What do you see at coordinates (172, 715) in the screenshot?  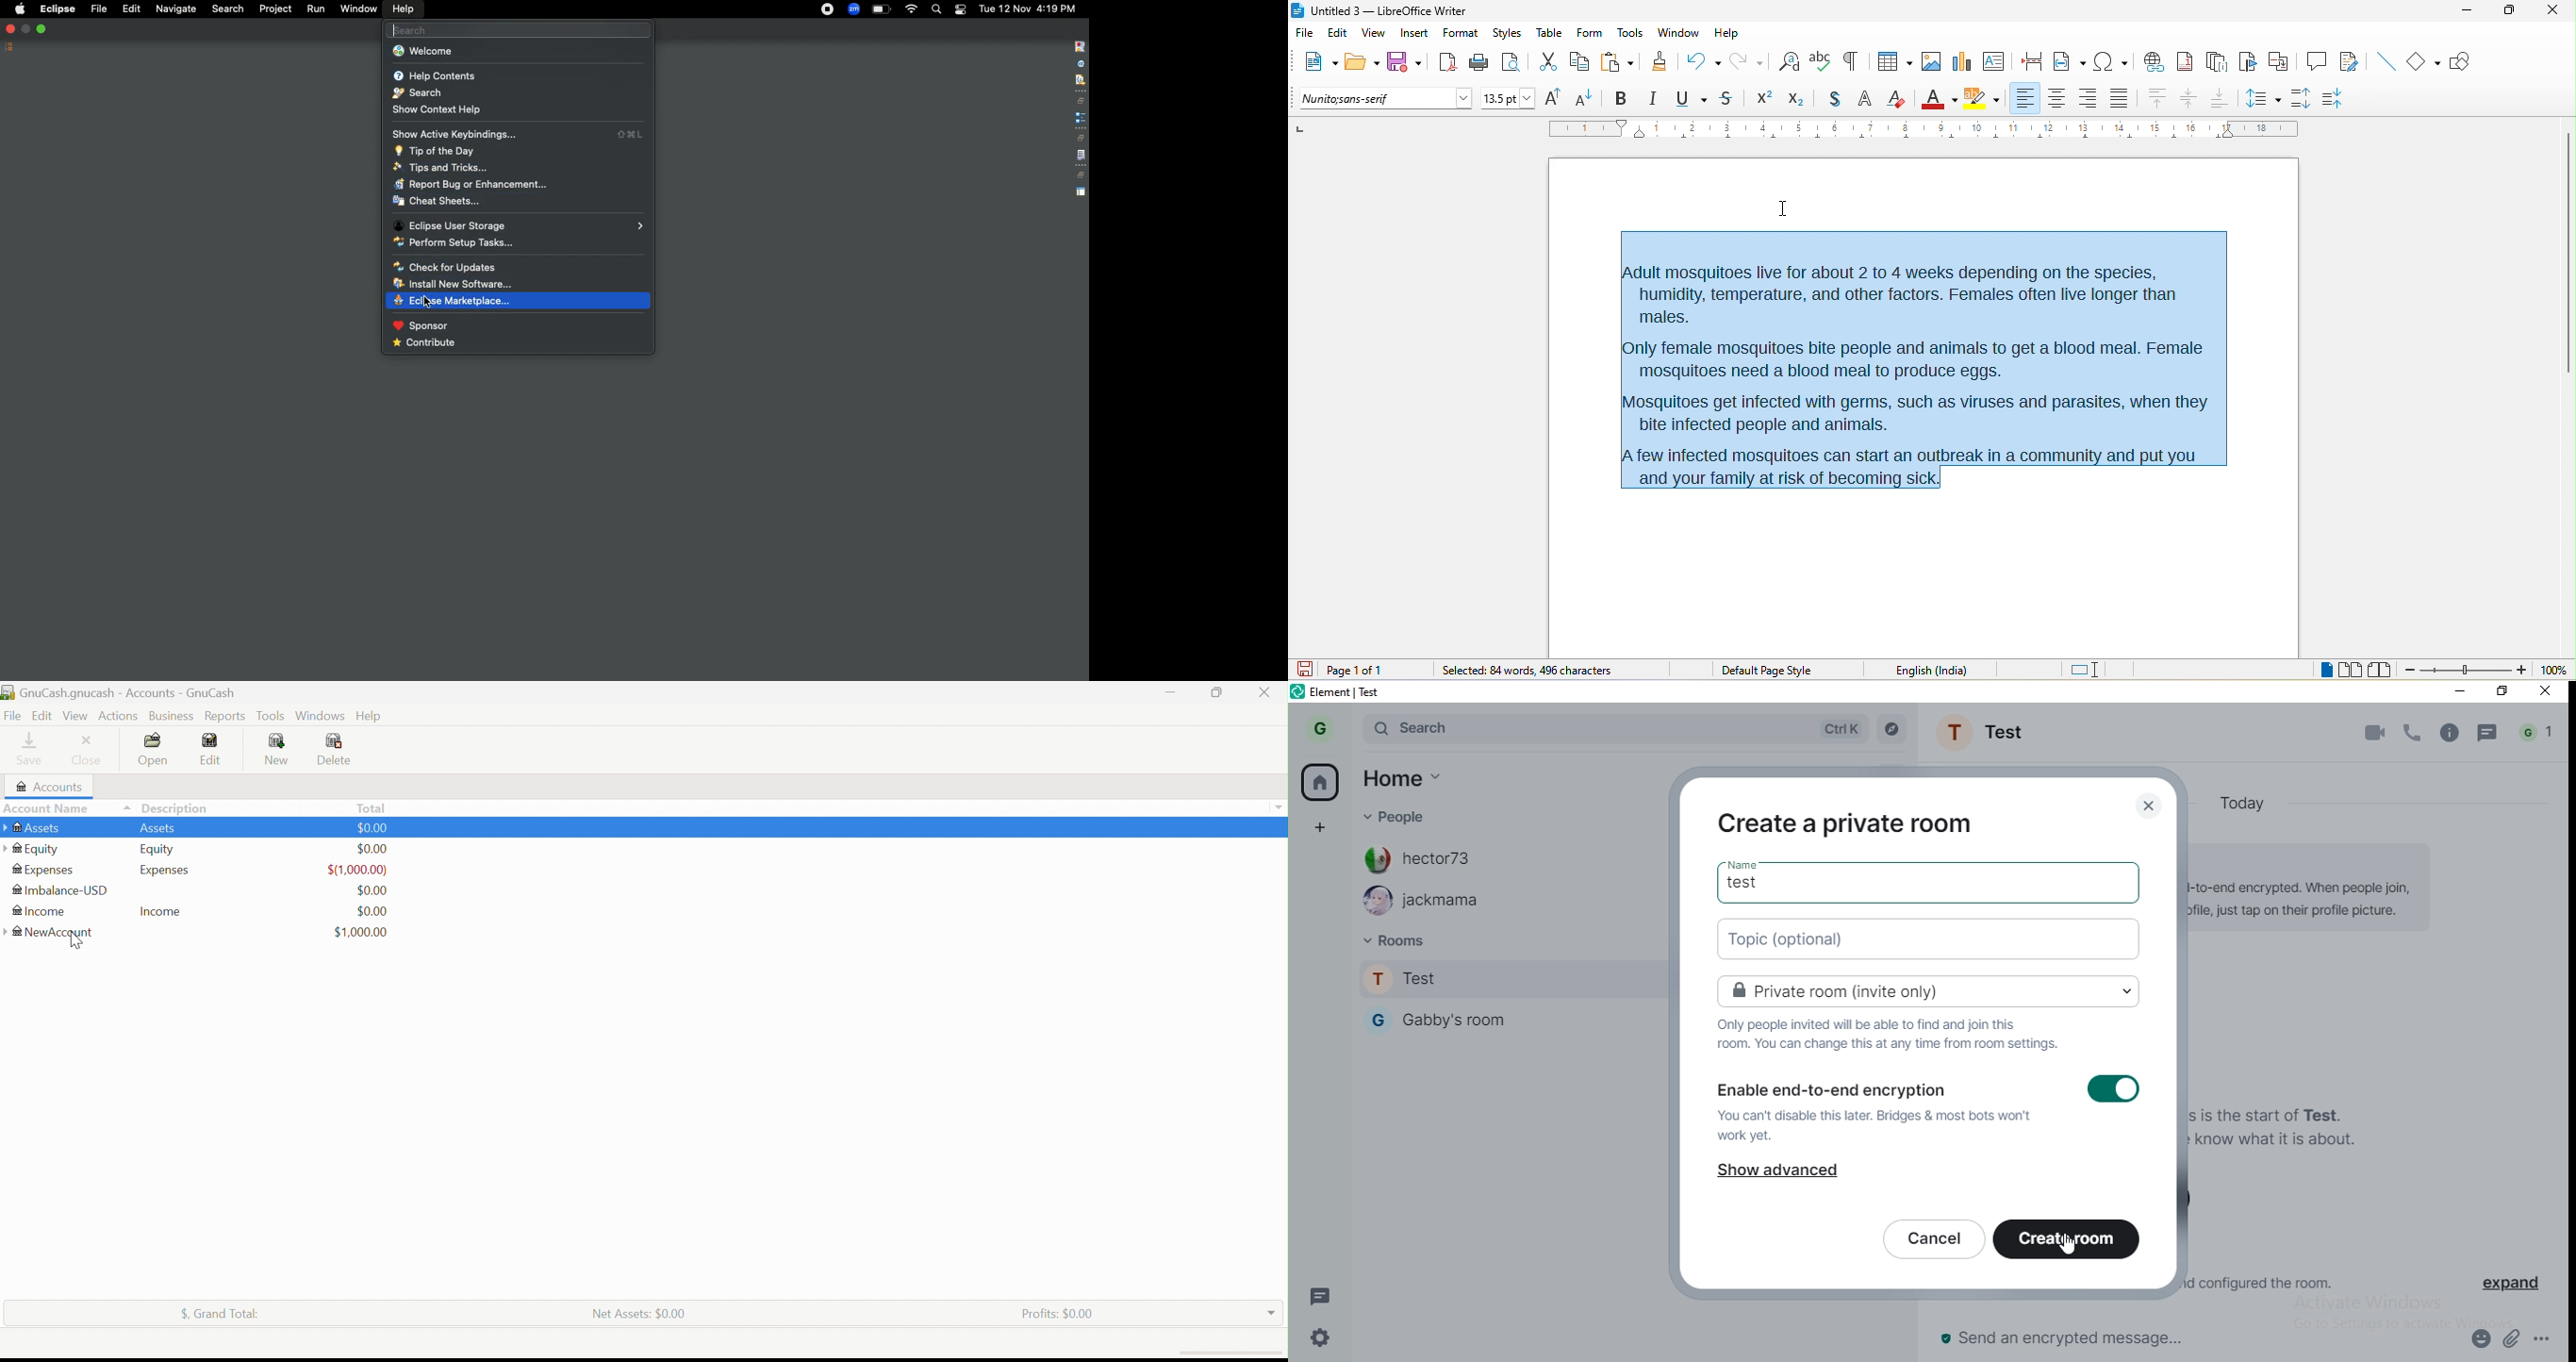 I see `Business` at bounding box center [172, 715].